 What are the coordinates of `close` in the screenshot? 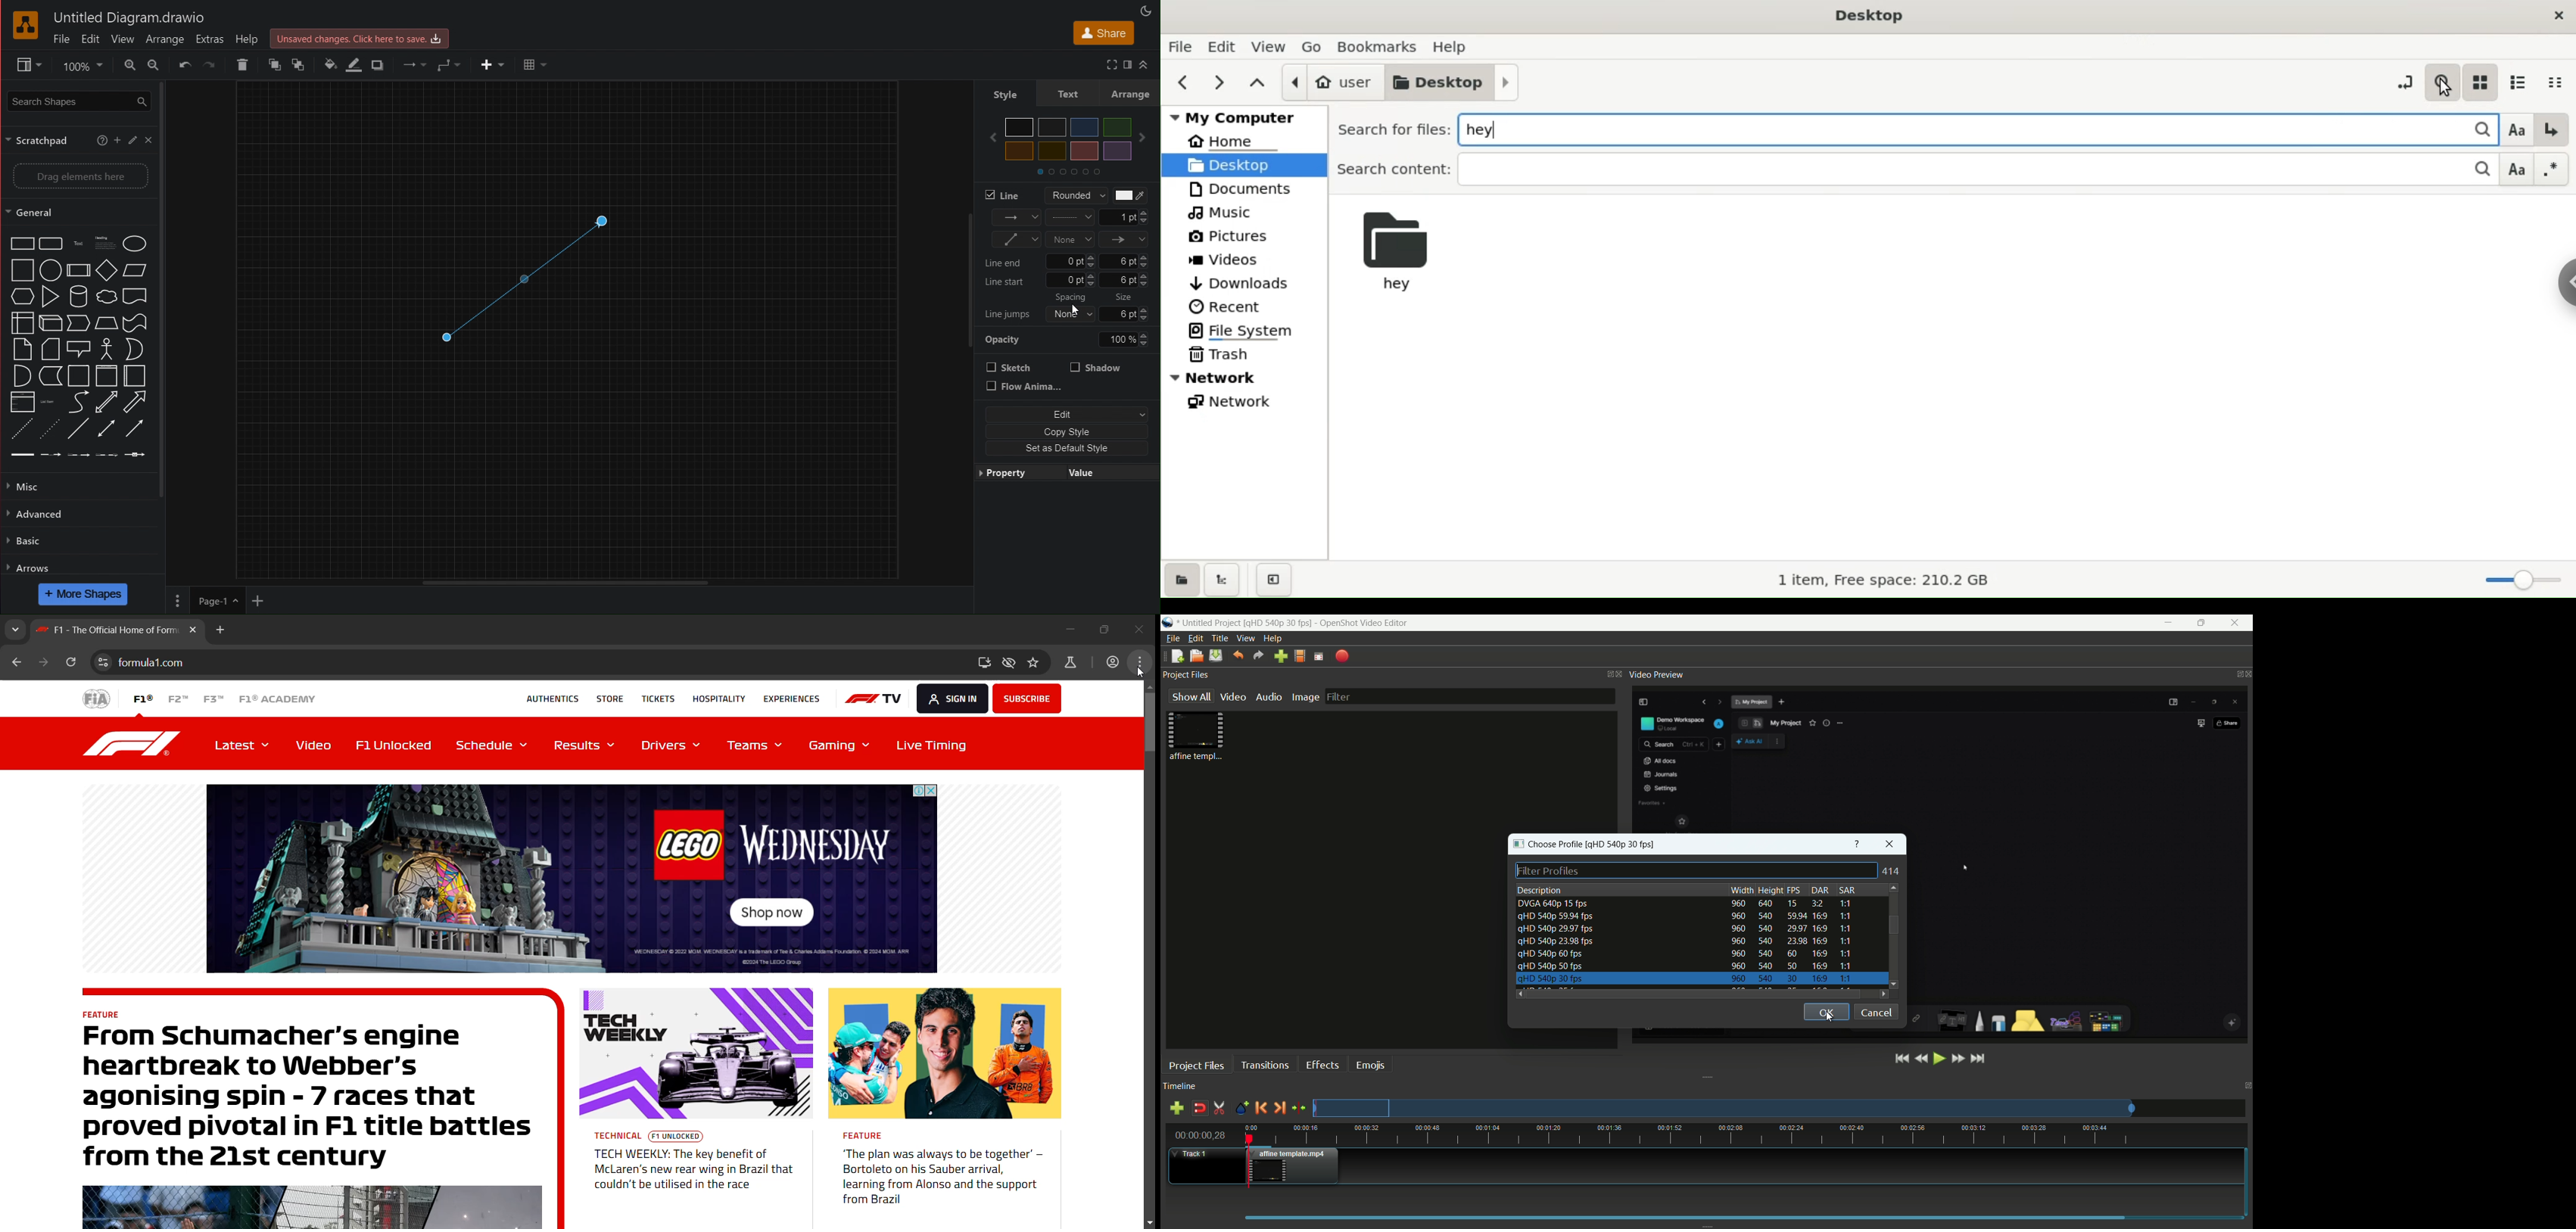 It's located at (2557, 14).